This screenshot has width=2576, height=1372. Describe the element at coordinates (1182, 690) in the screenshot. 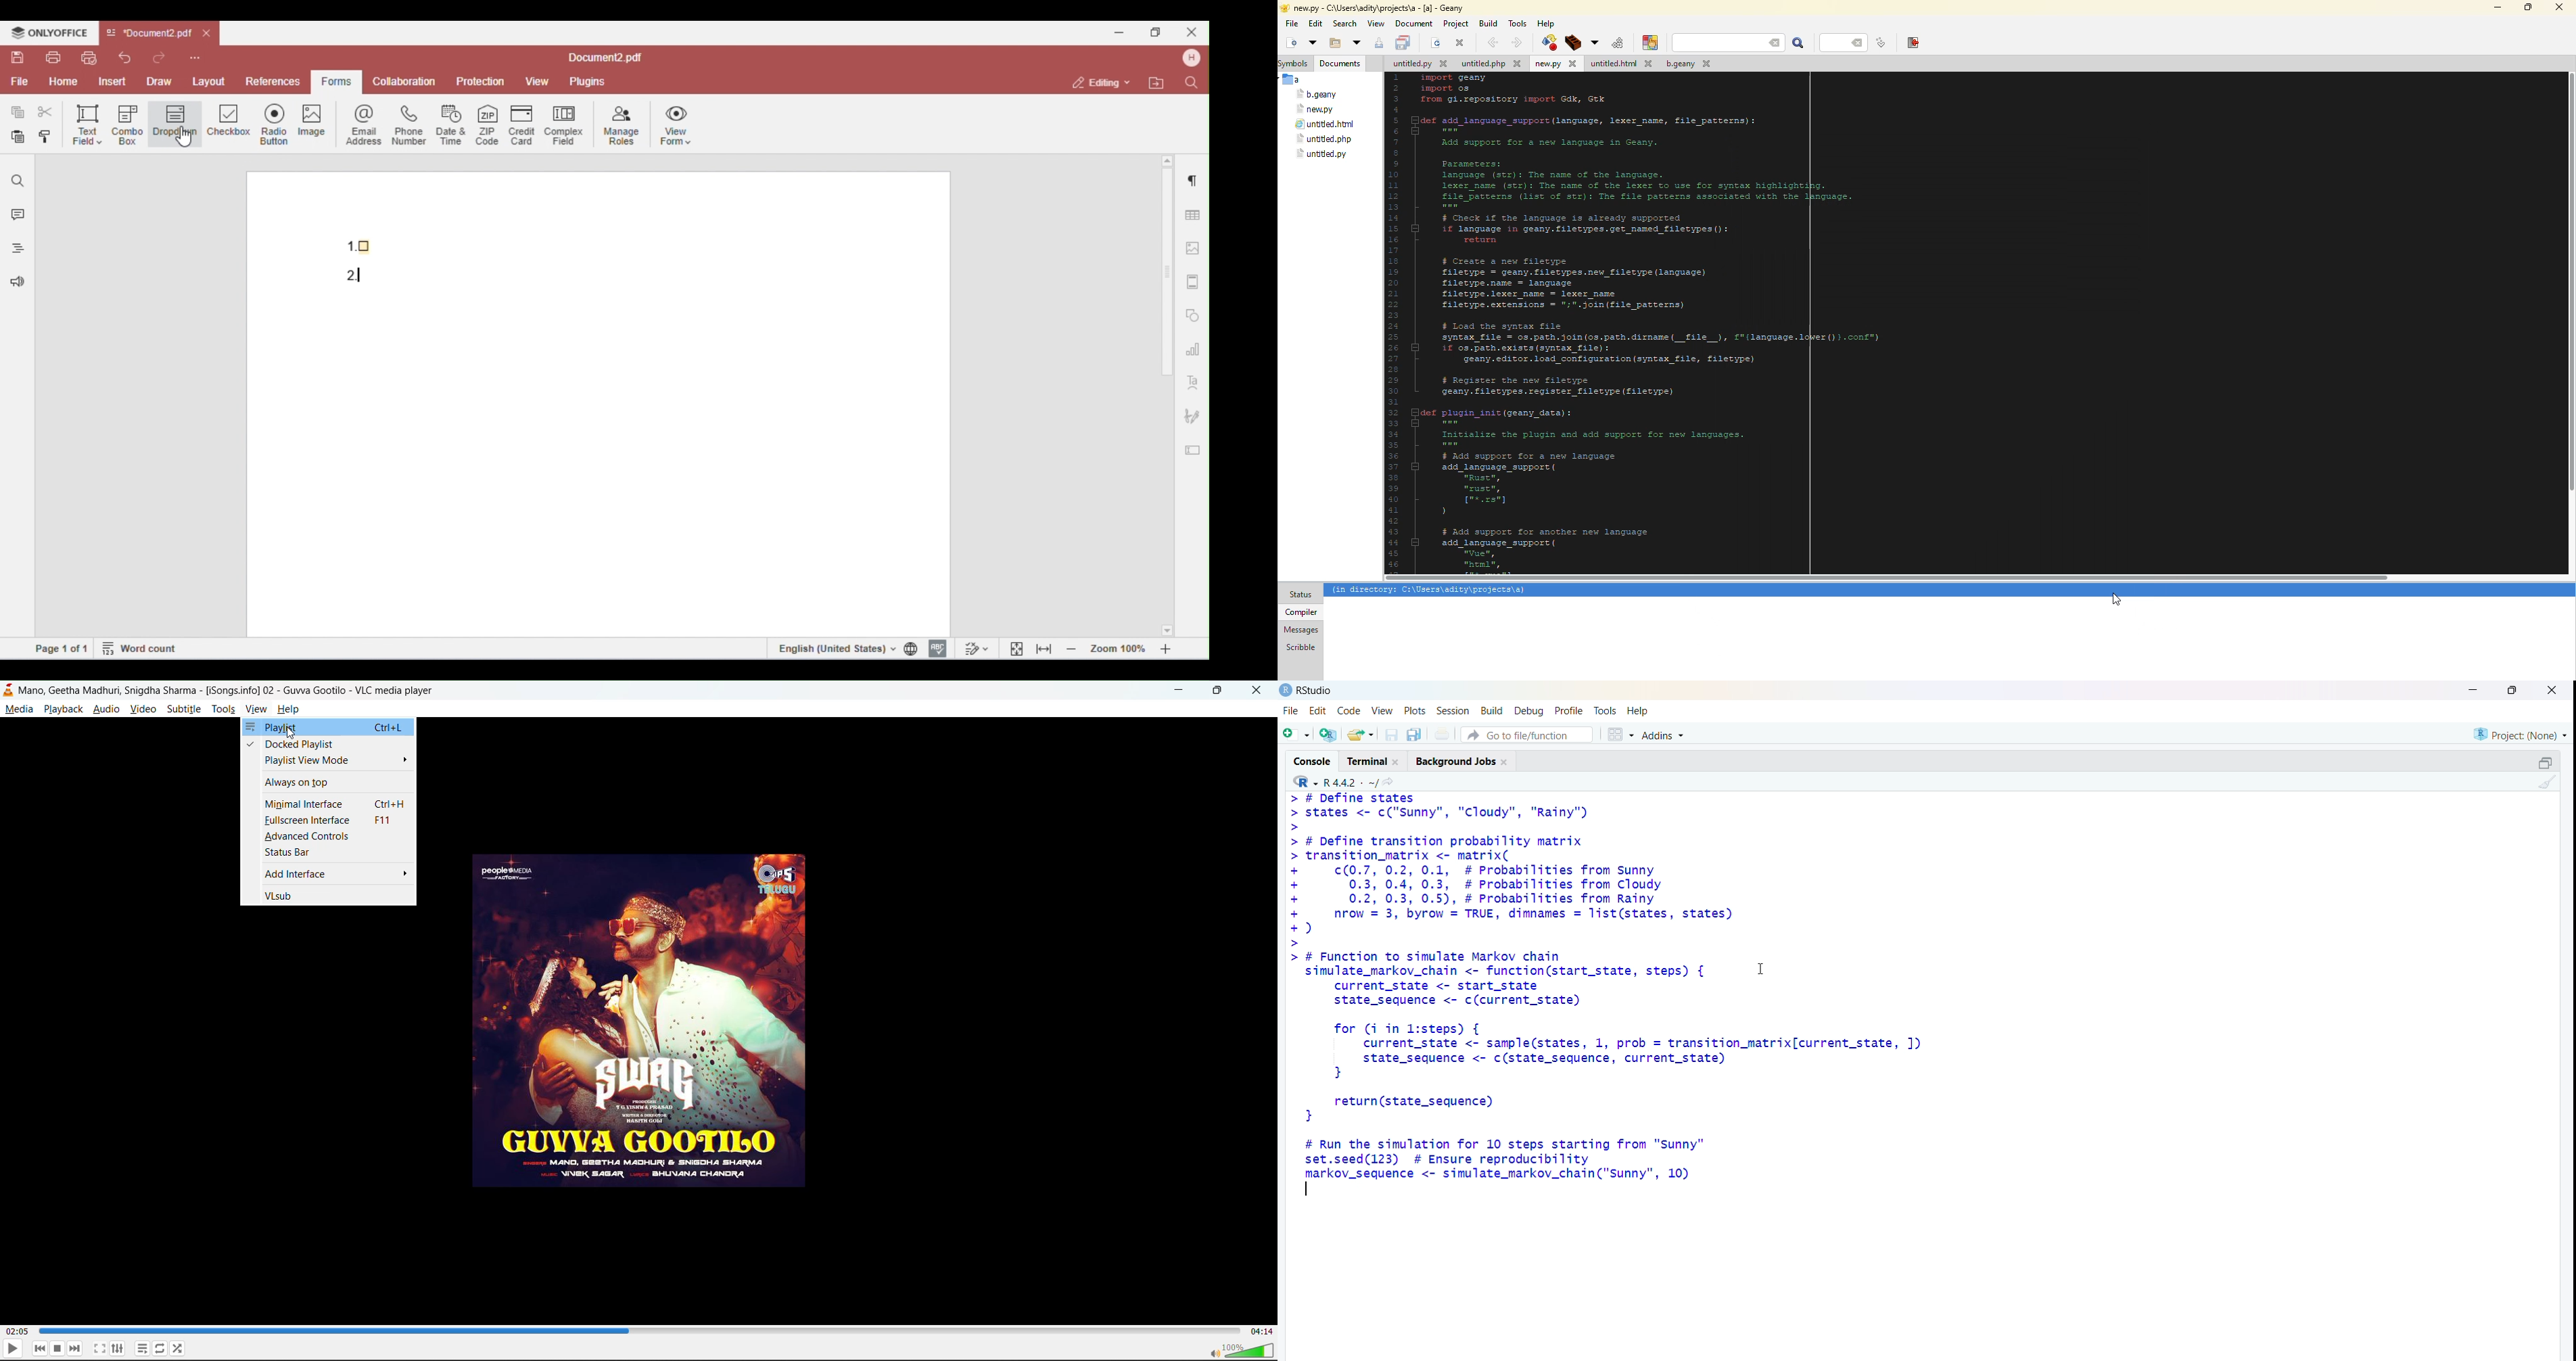

I see `minimize` at that location.